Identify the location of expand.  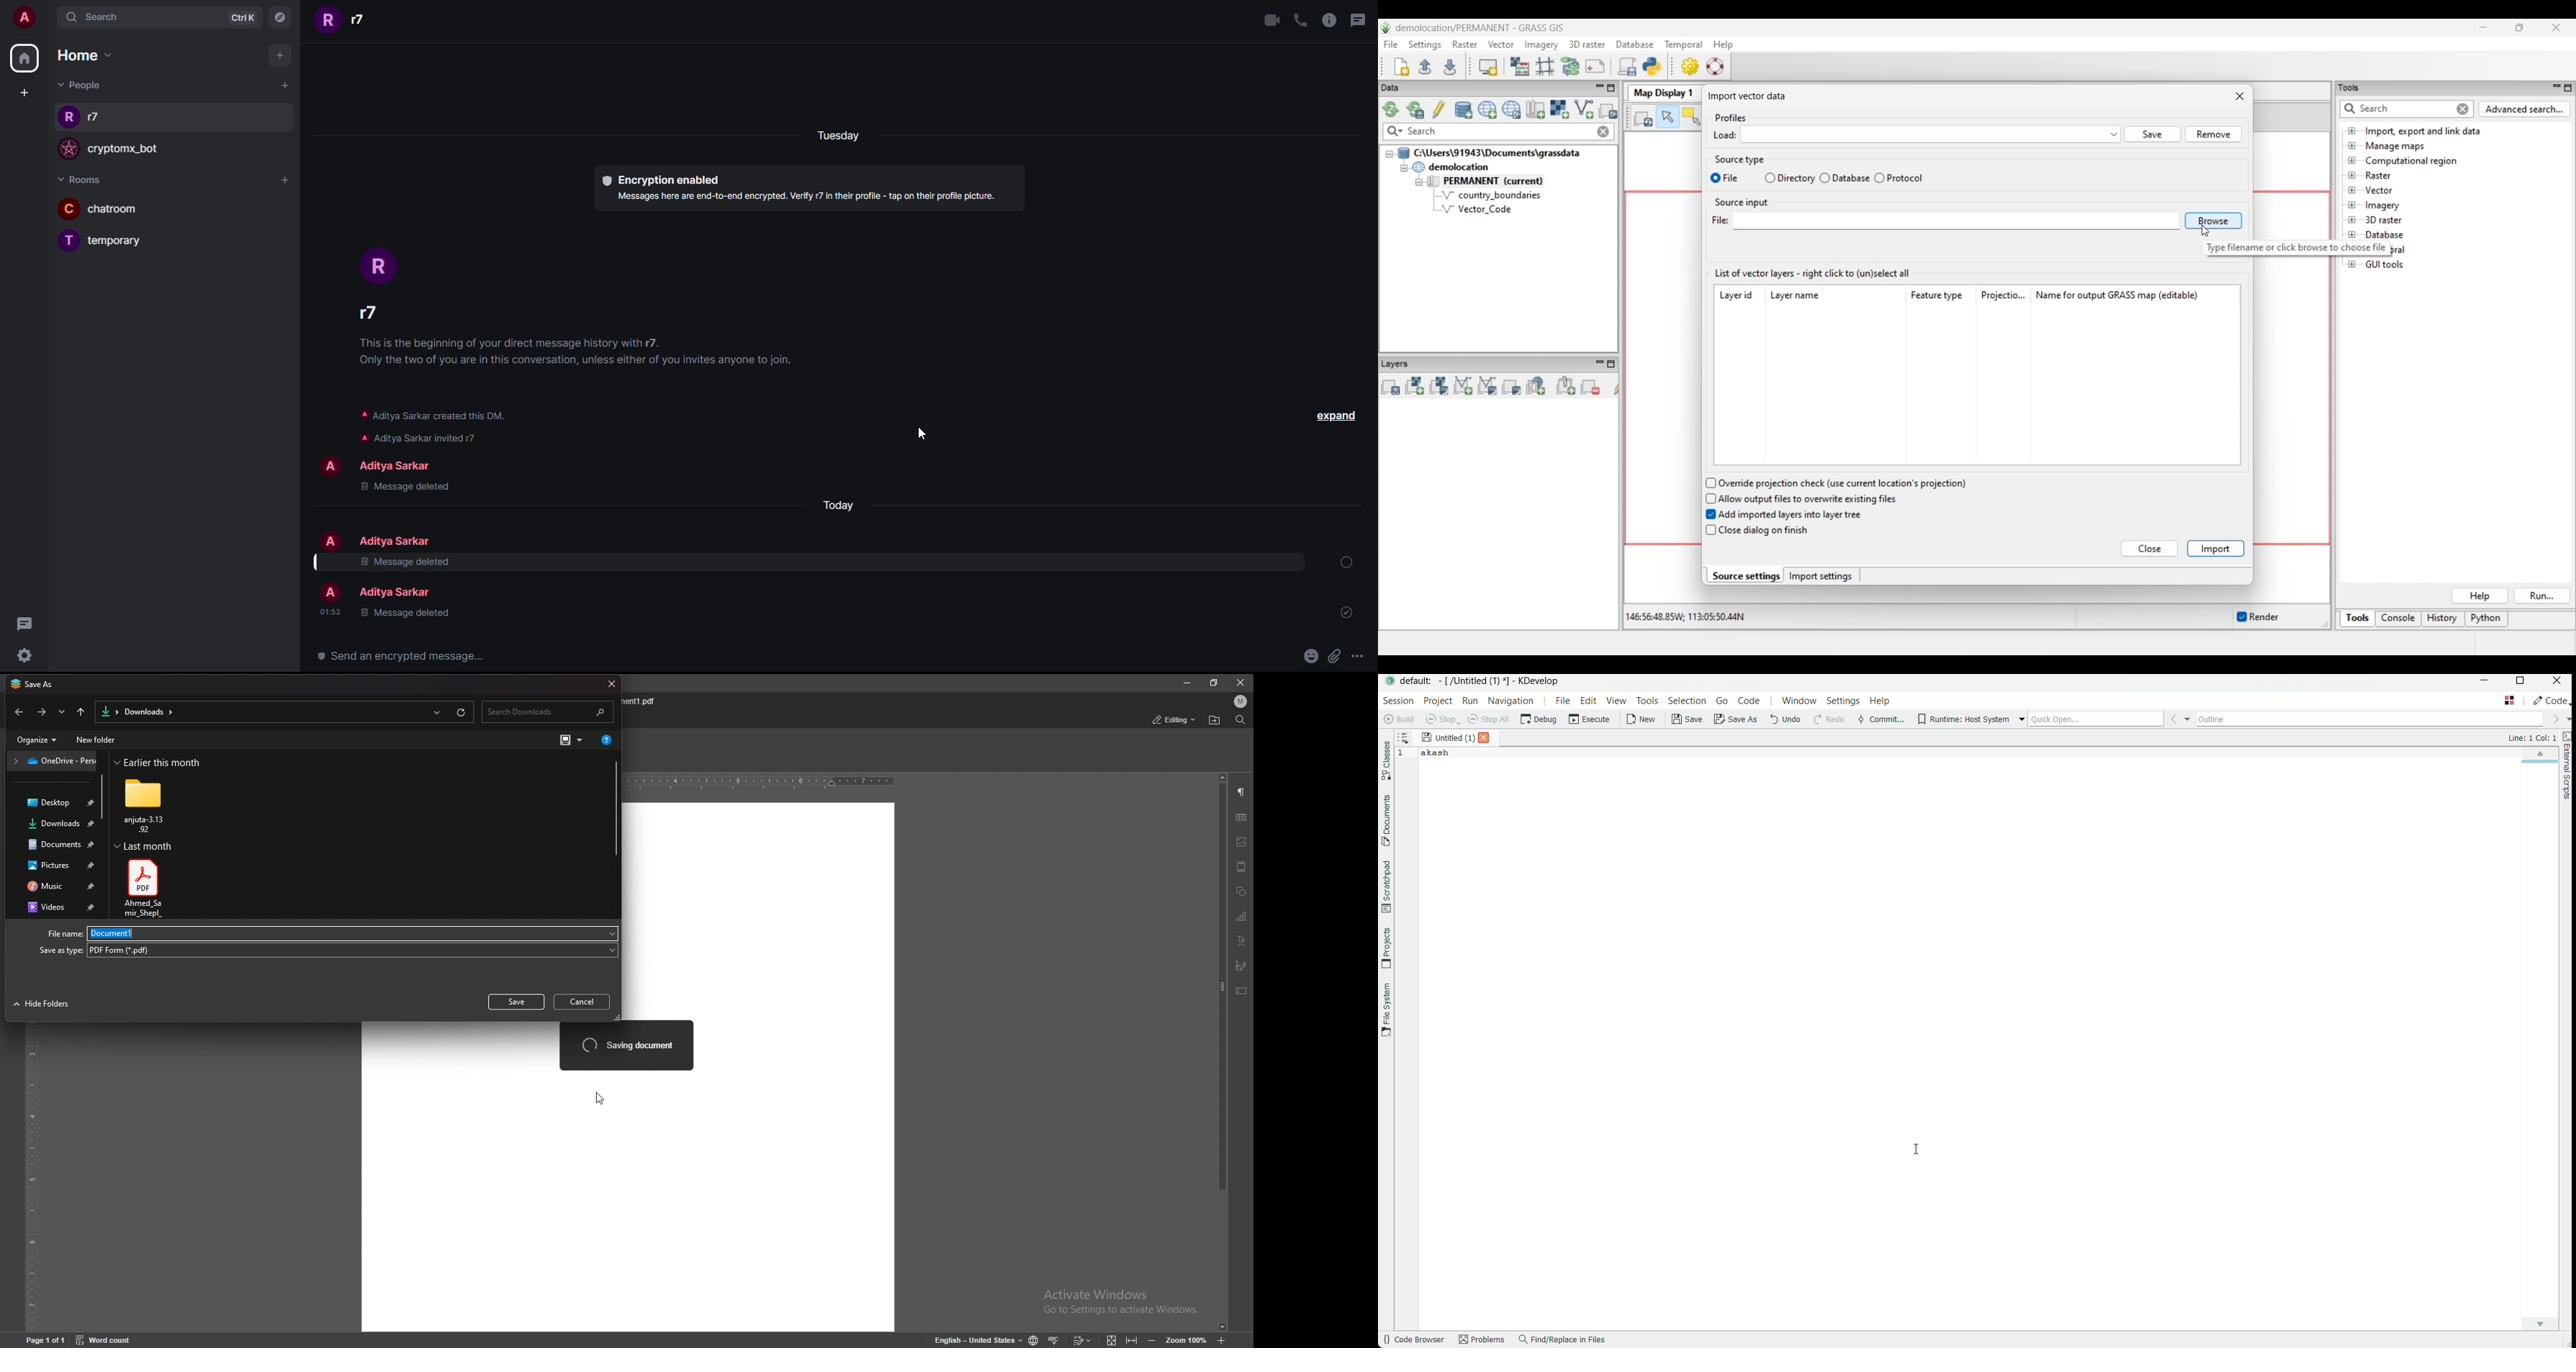
(1334, 415).